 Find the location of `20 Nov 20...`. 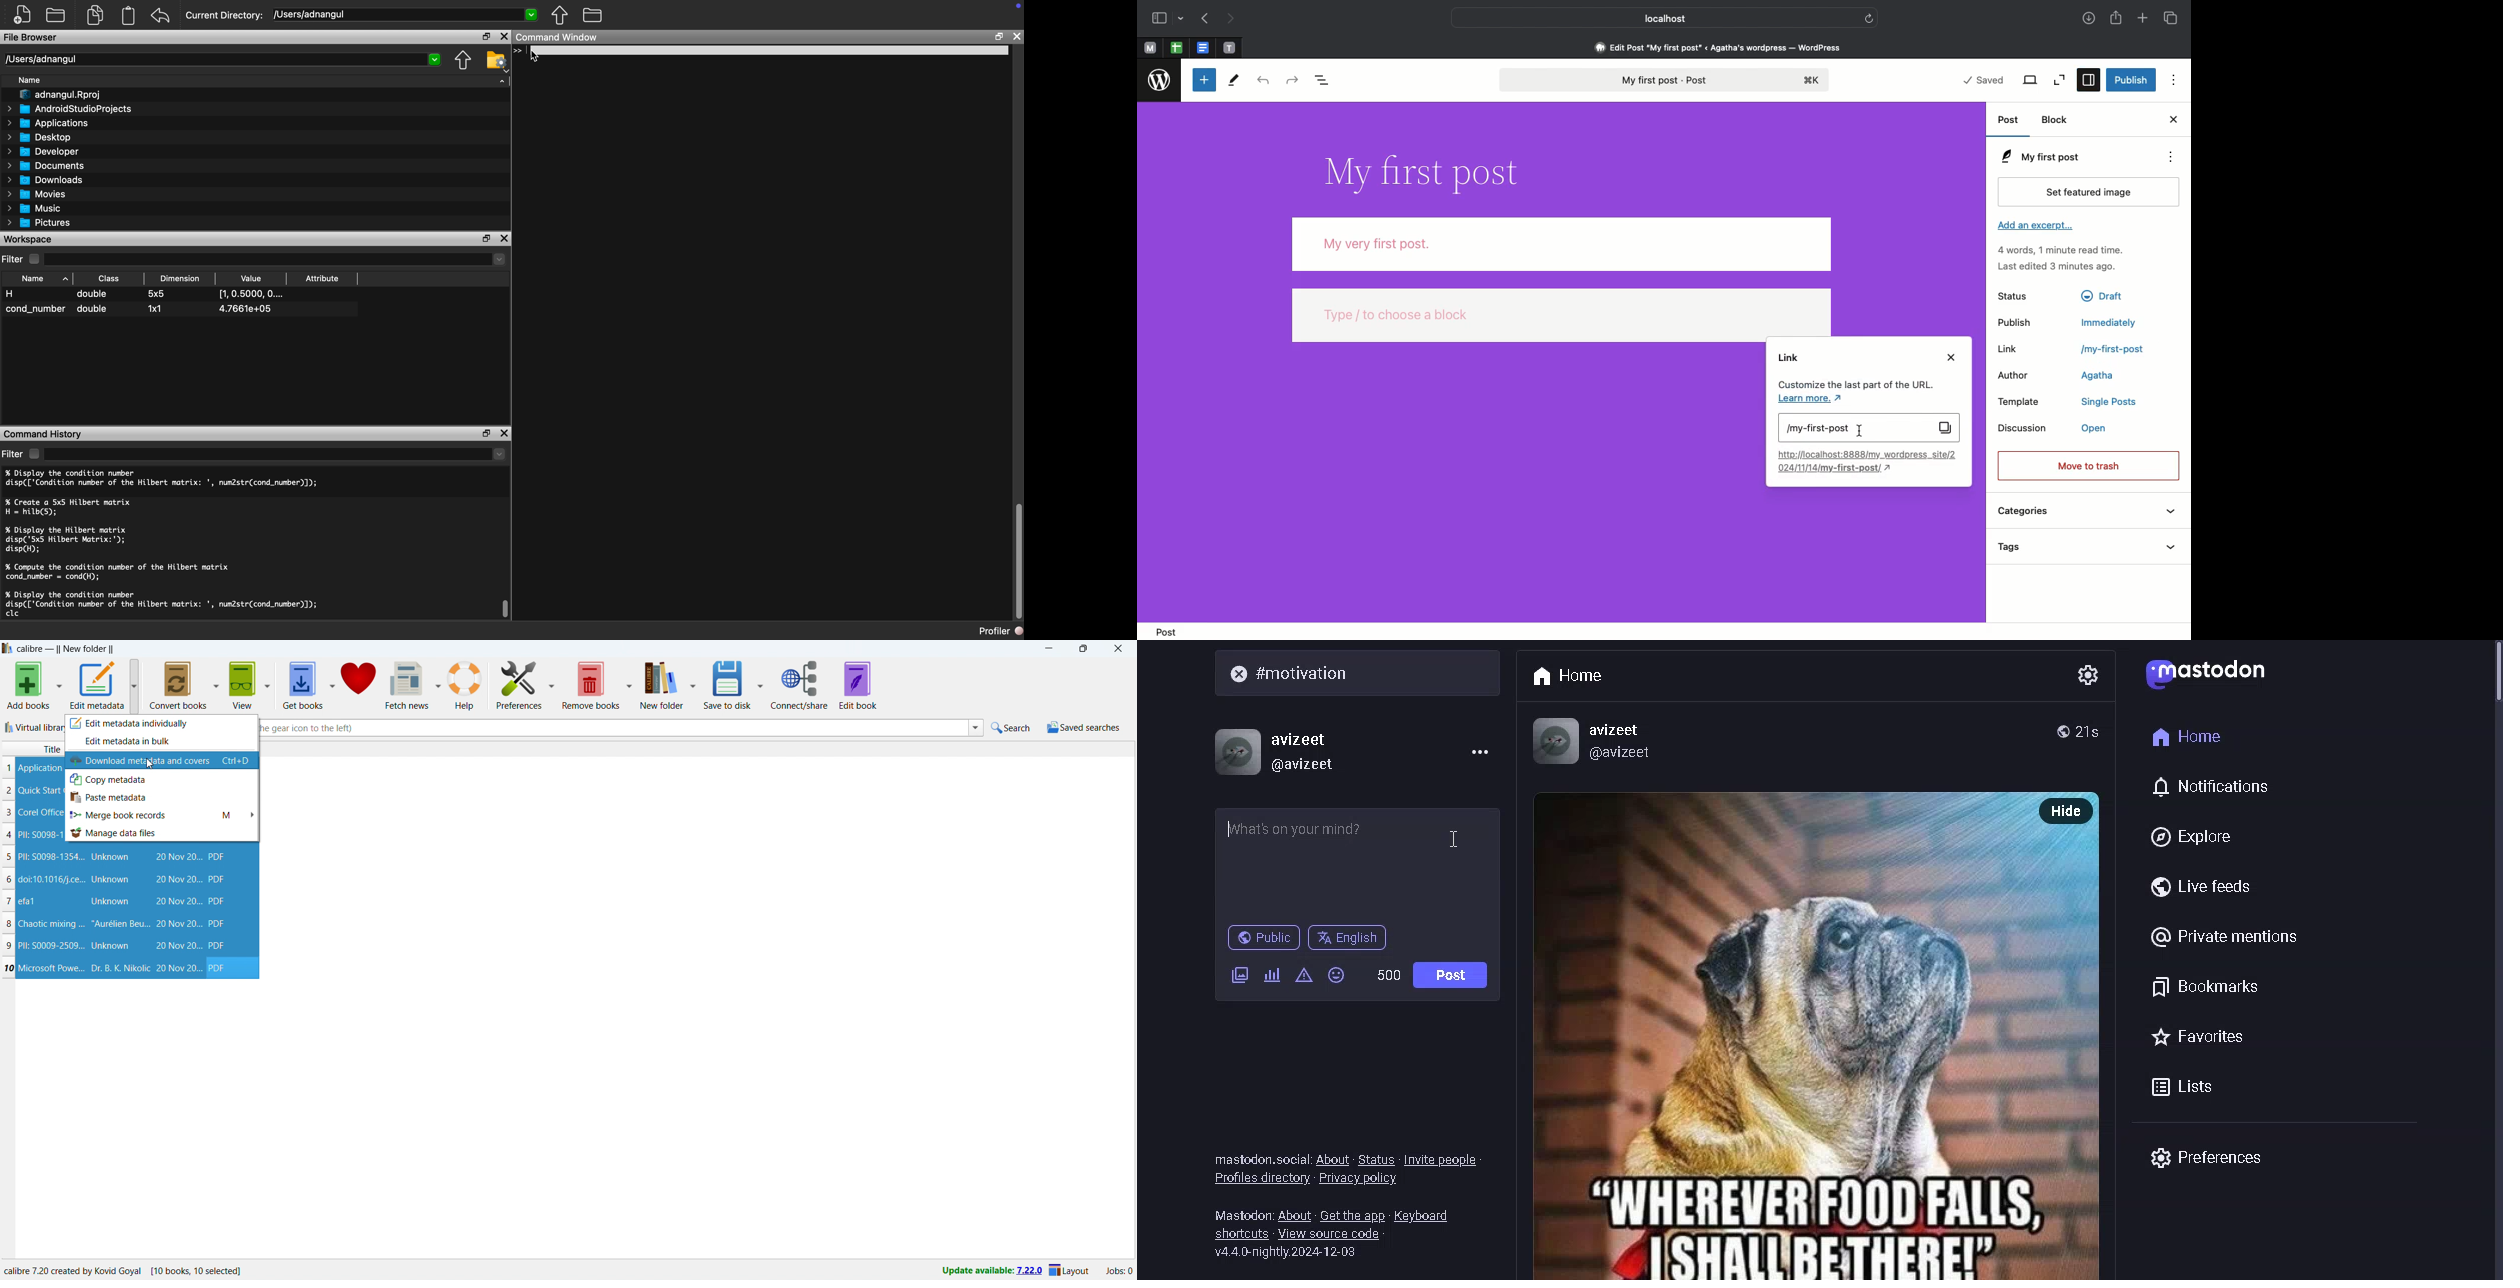

20 Nov 20... is located at coordinates (178, 856).